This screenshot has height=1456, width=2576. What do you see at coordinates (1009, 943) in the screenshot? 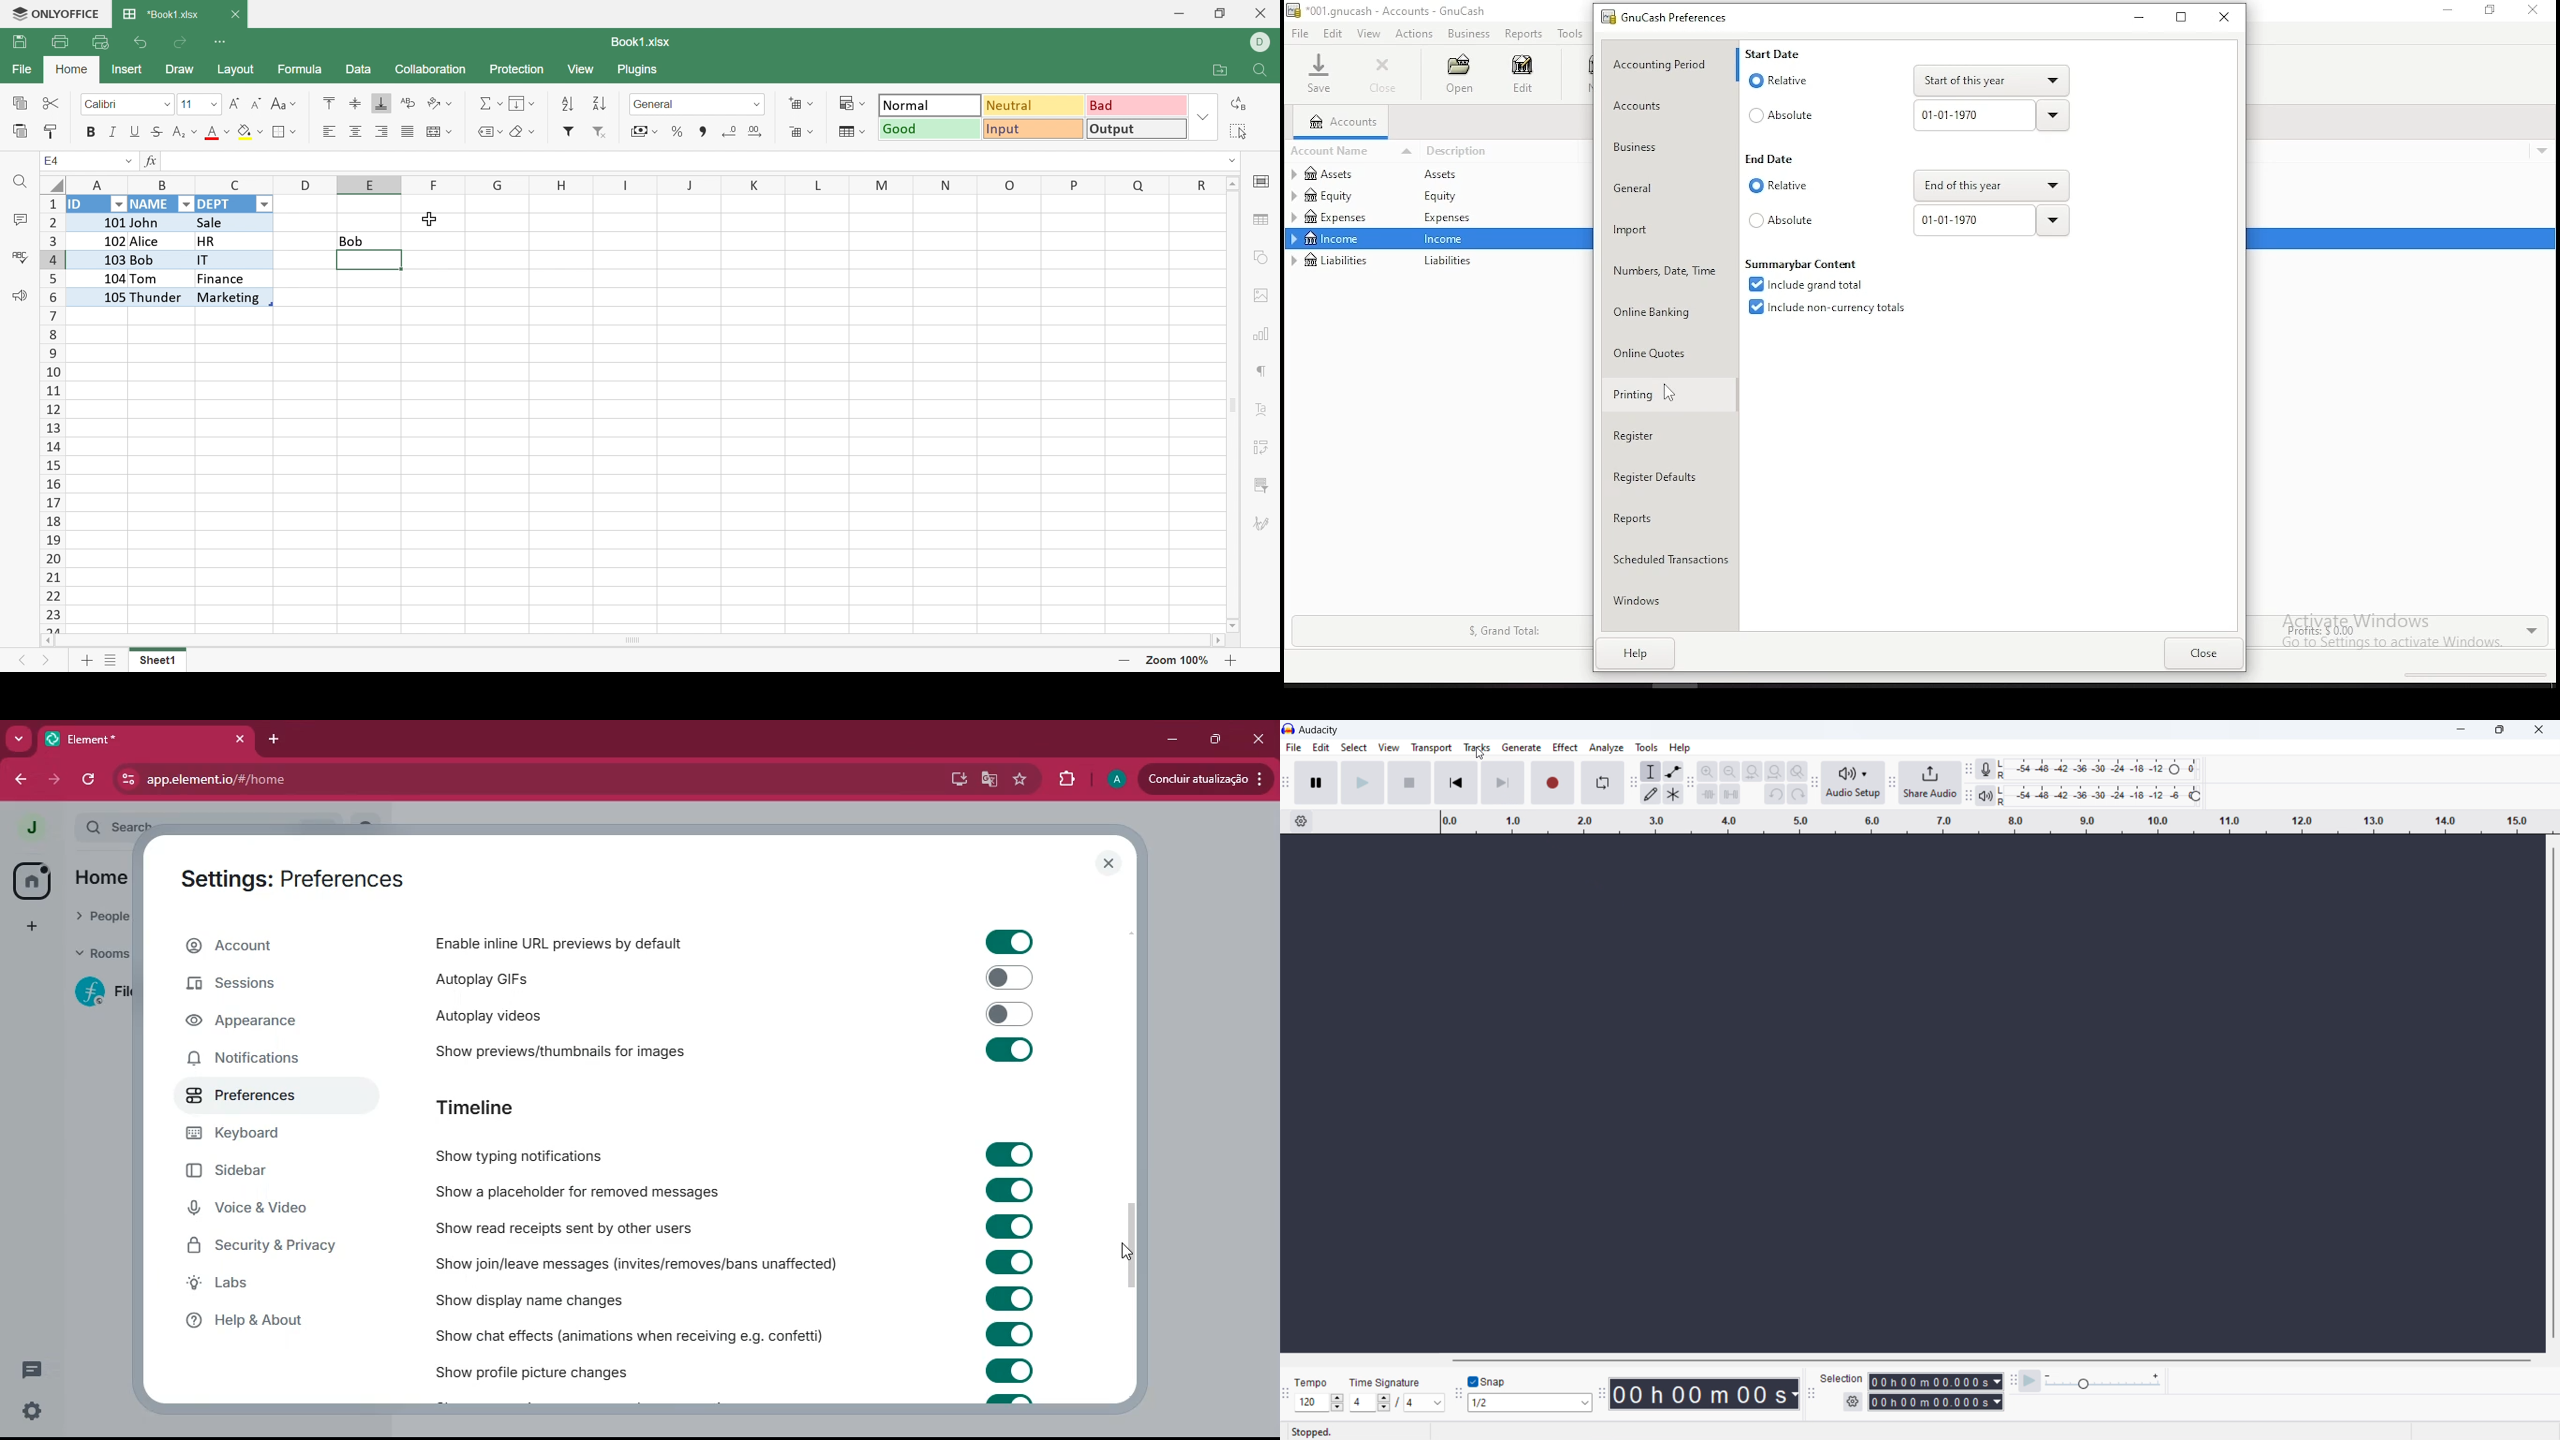
I see `toggle on/off` at bounding box center [1009, 943].